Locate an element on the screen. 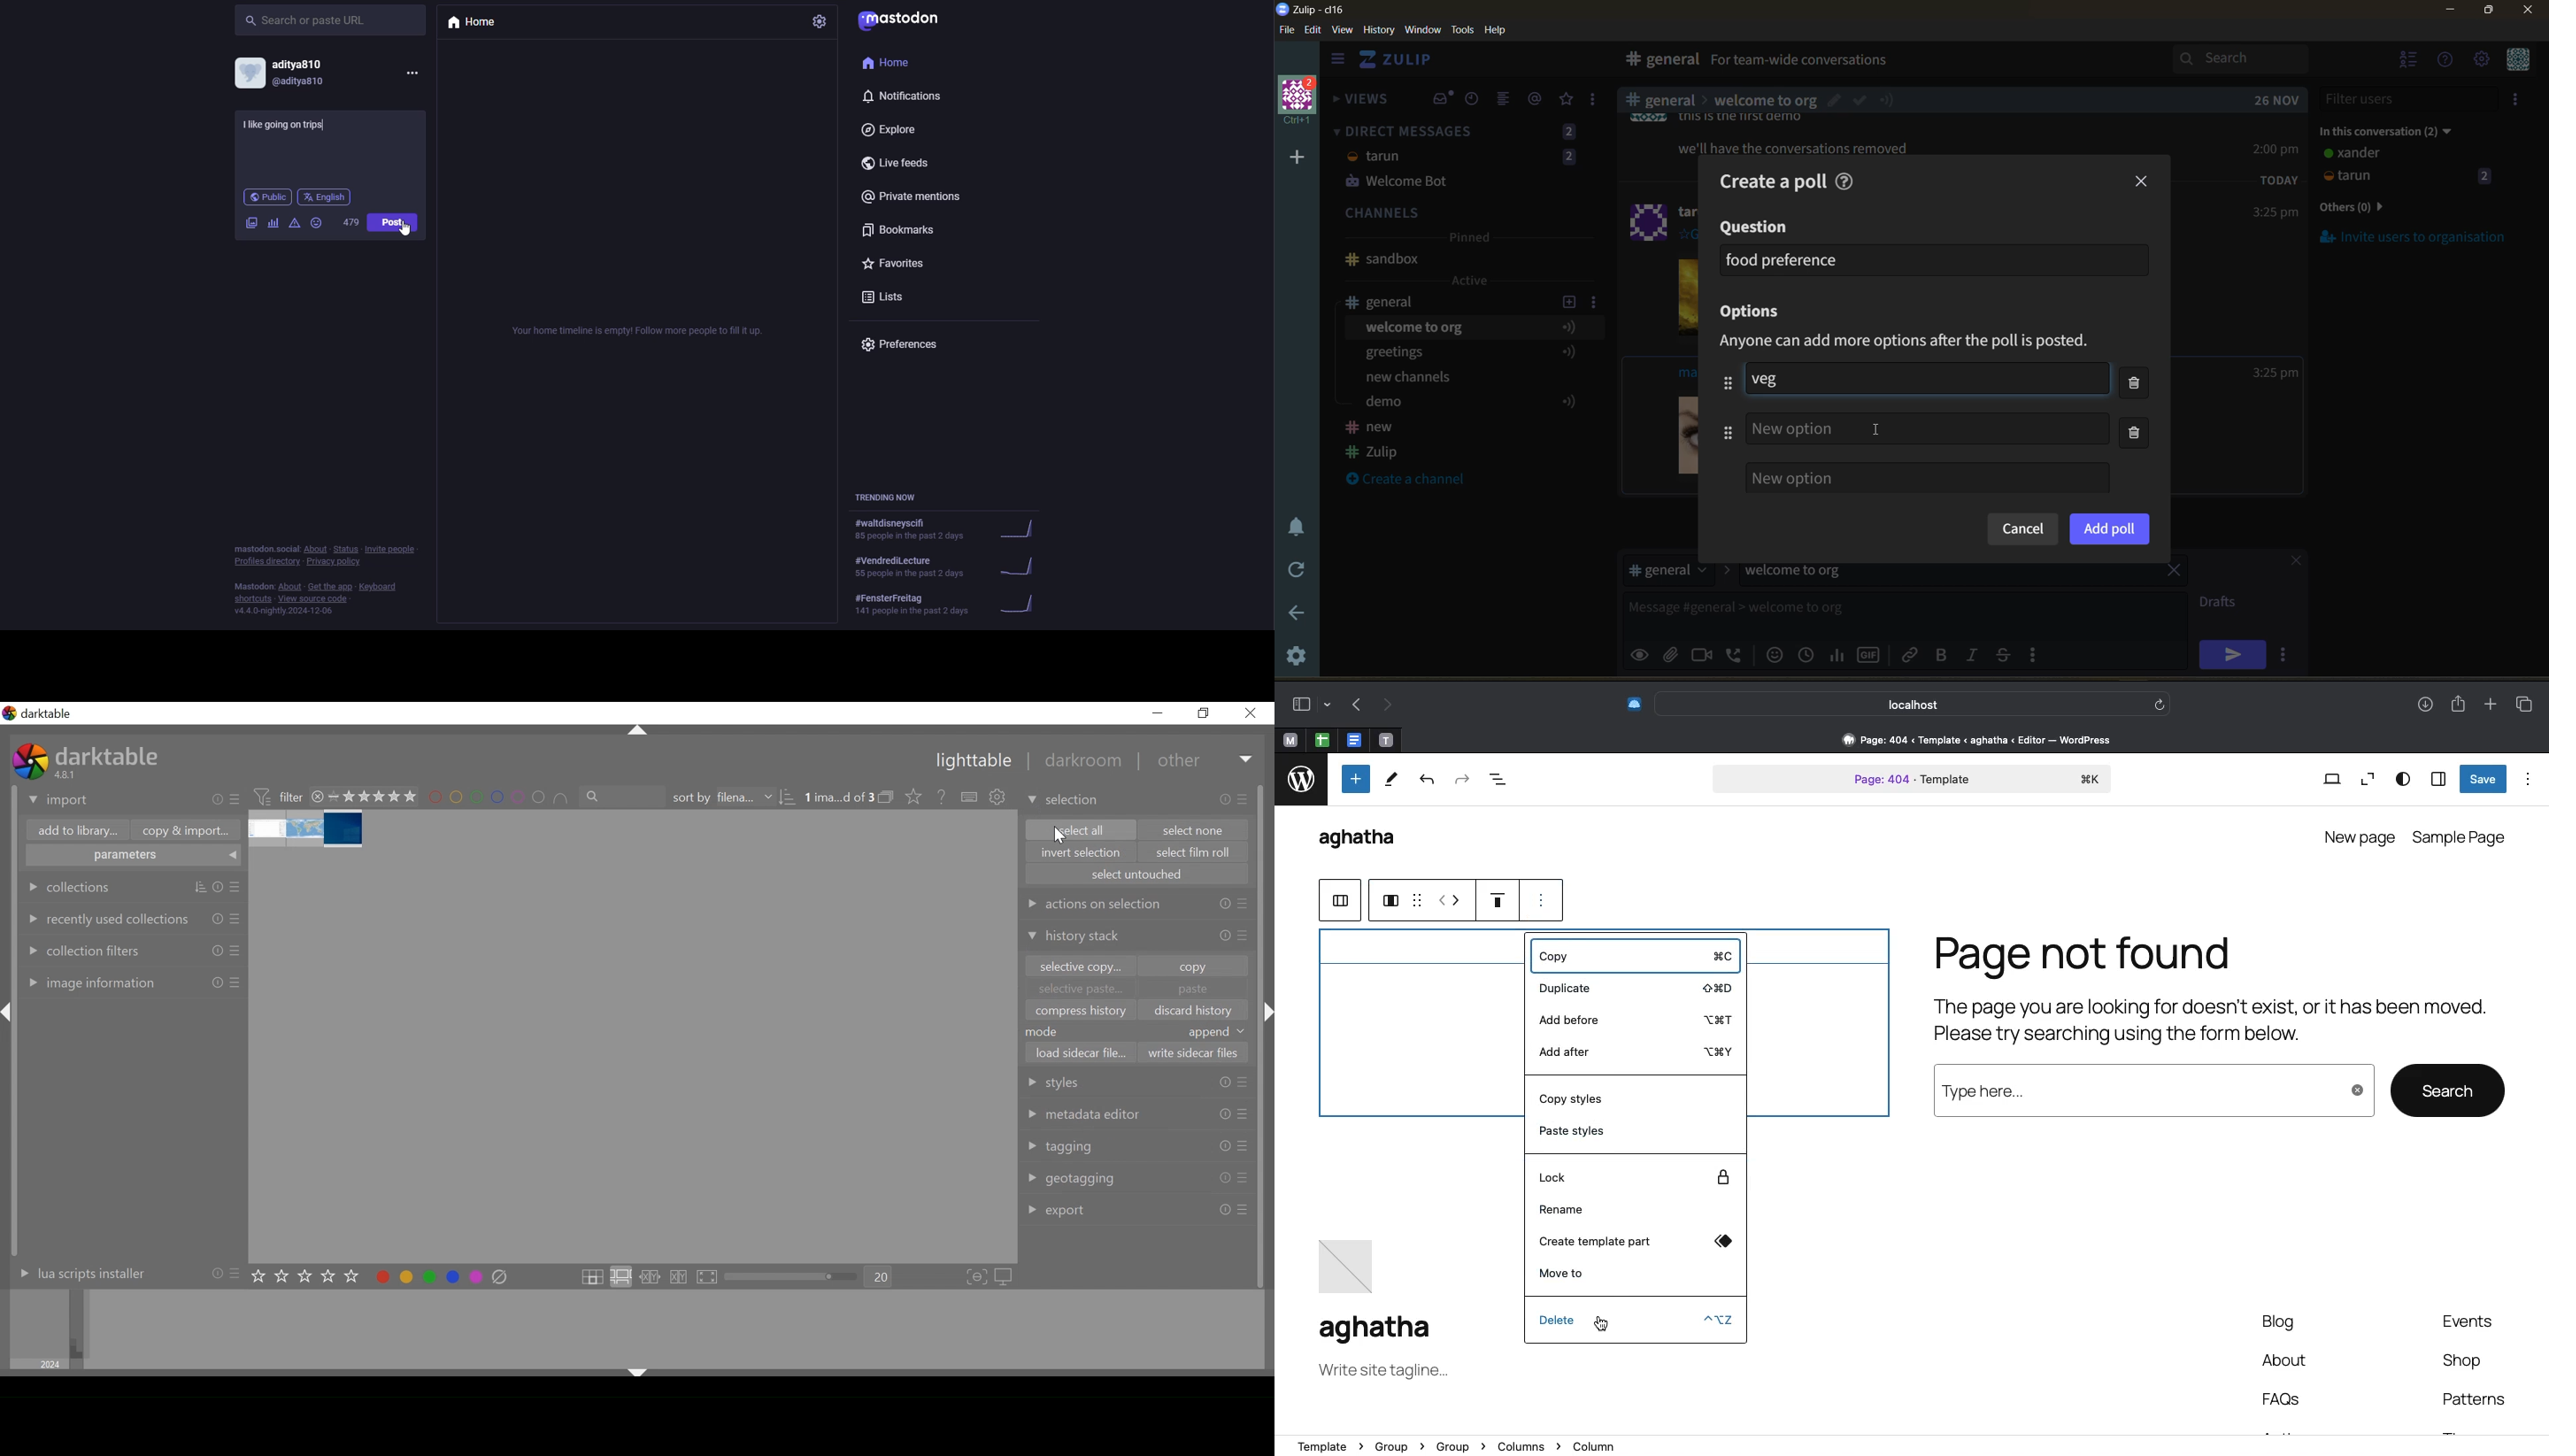 This screenshot has width=2576, height=1456. Overview of your conversations with unread messages is located at coordinates (1861, 62).